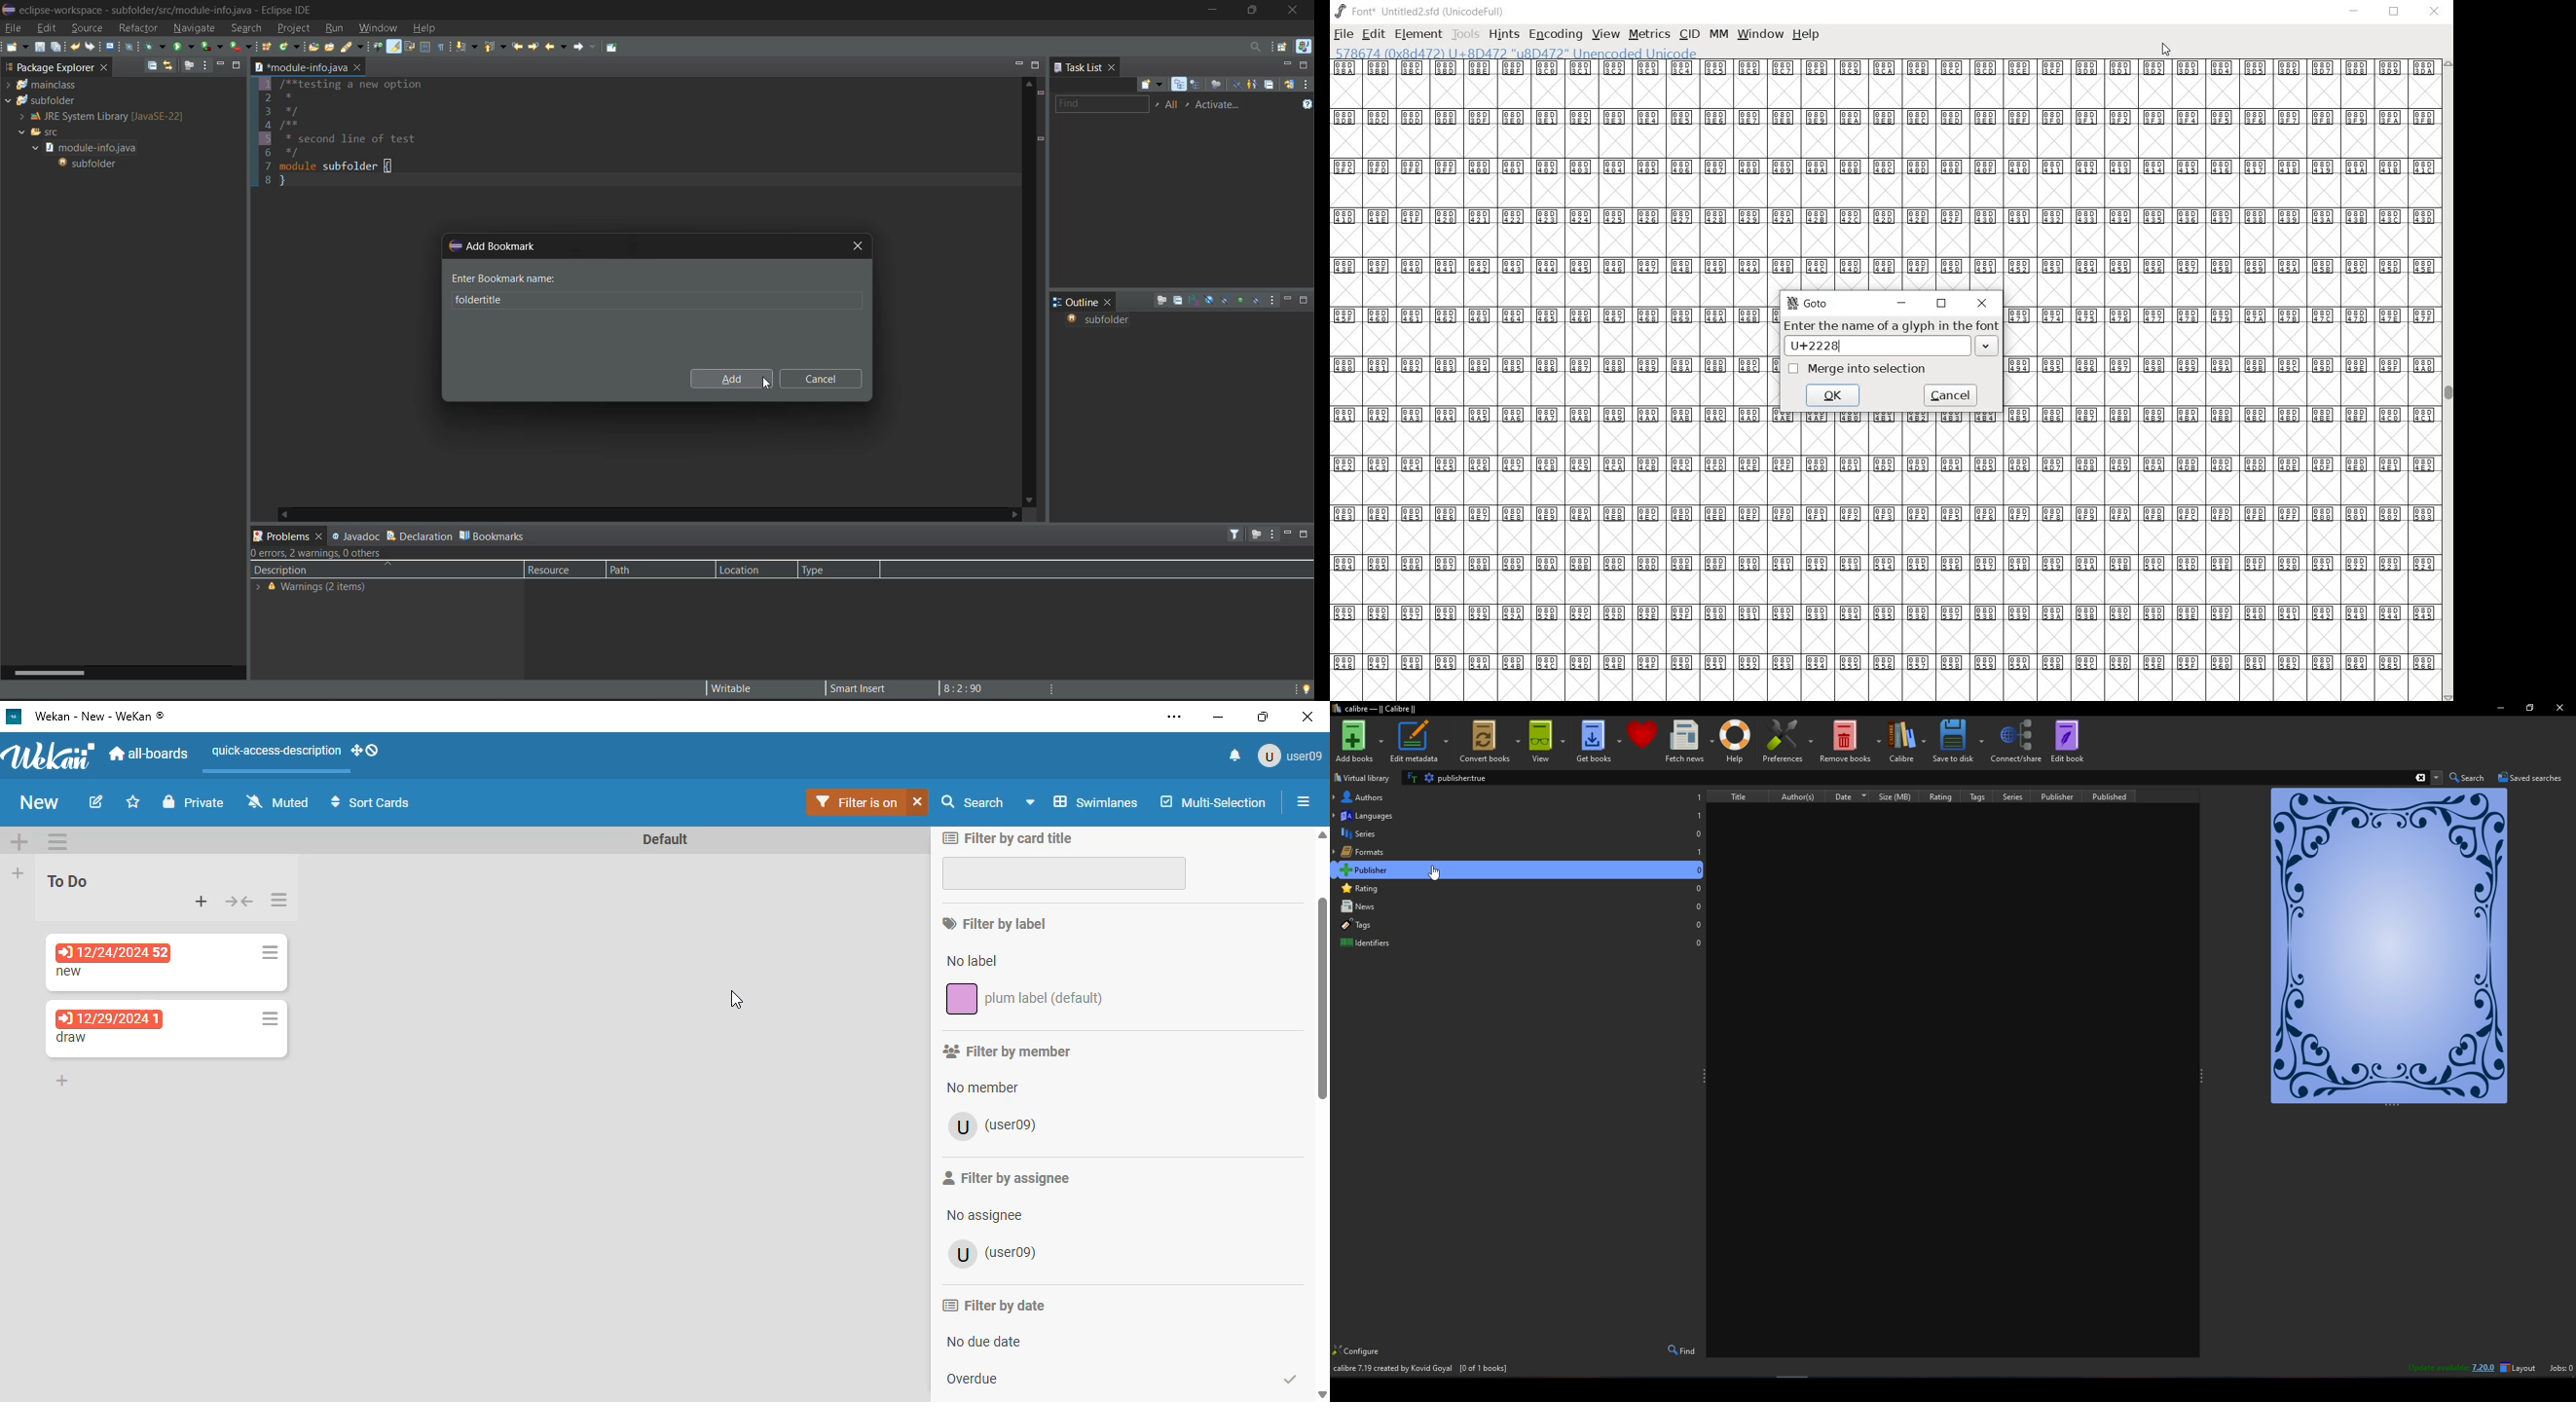 The width and height of the screenshot is (2576, 1428). I want to click on minimize, so click(1286, 532).